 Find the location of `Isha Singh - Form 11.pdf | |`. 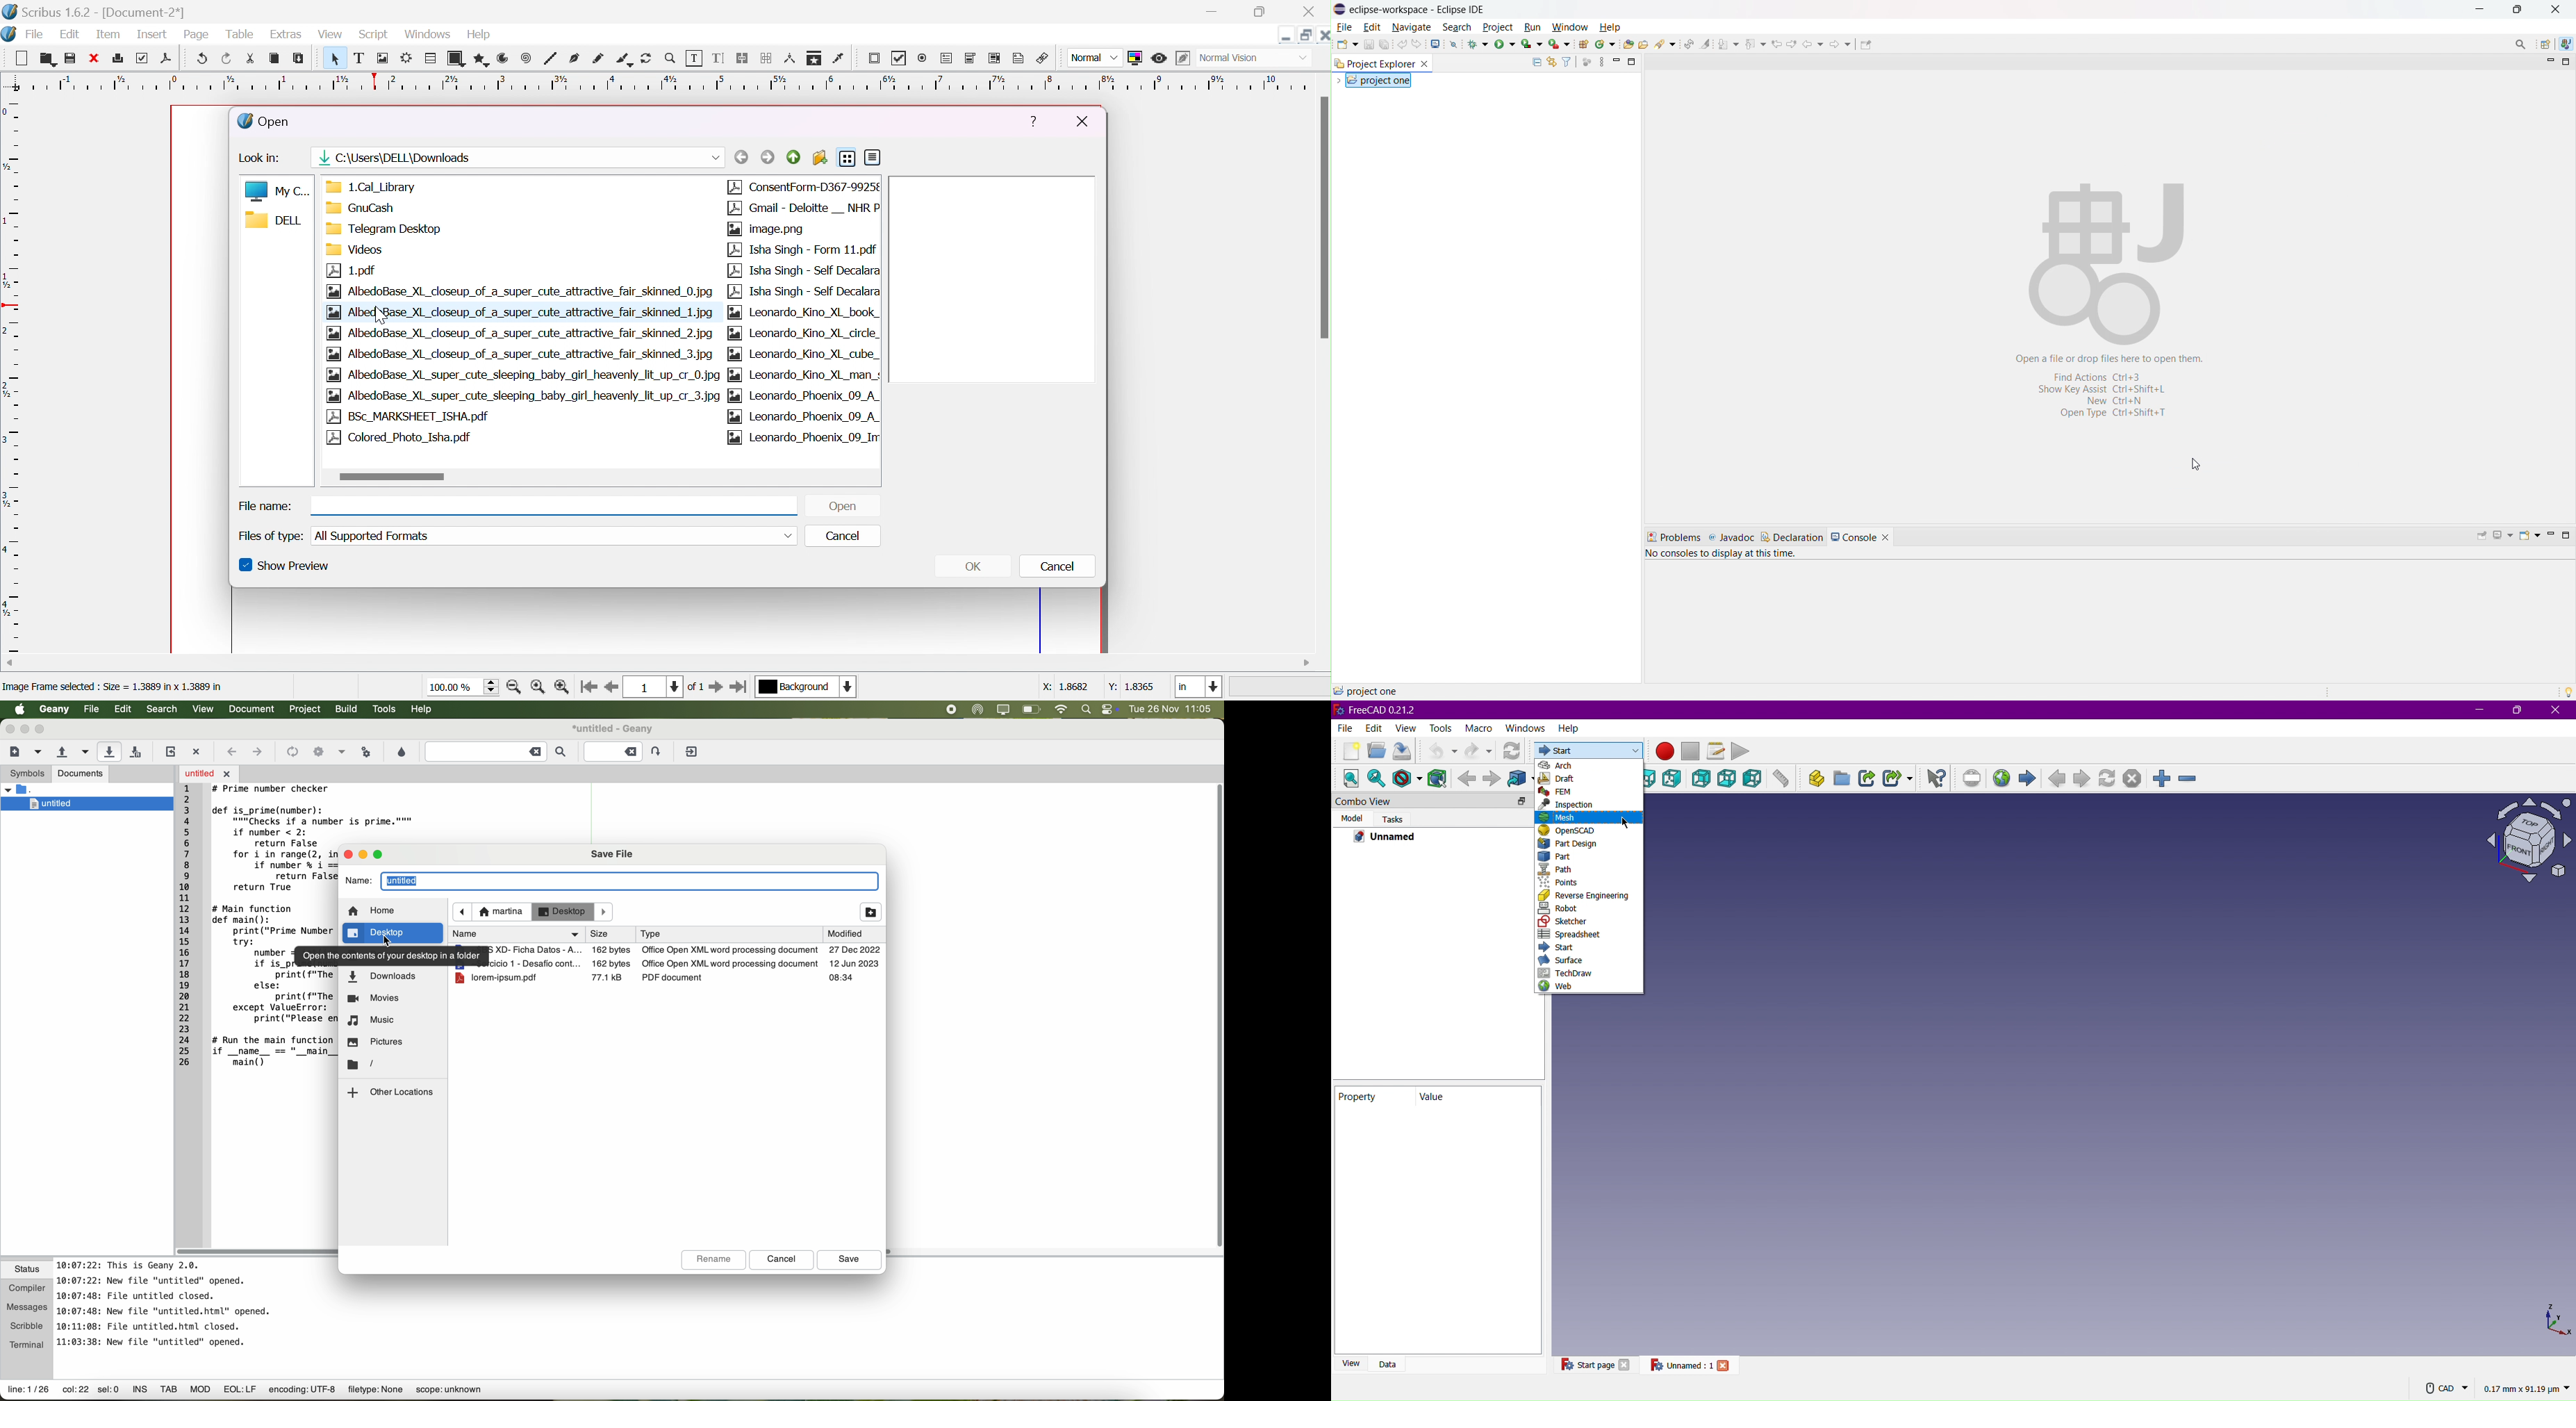

Isha Singh - Form 11.pdf | | is located at coordinates (801, 250).